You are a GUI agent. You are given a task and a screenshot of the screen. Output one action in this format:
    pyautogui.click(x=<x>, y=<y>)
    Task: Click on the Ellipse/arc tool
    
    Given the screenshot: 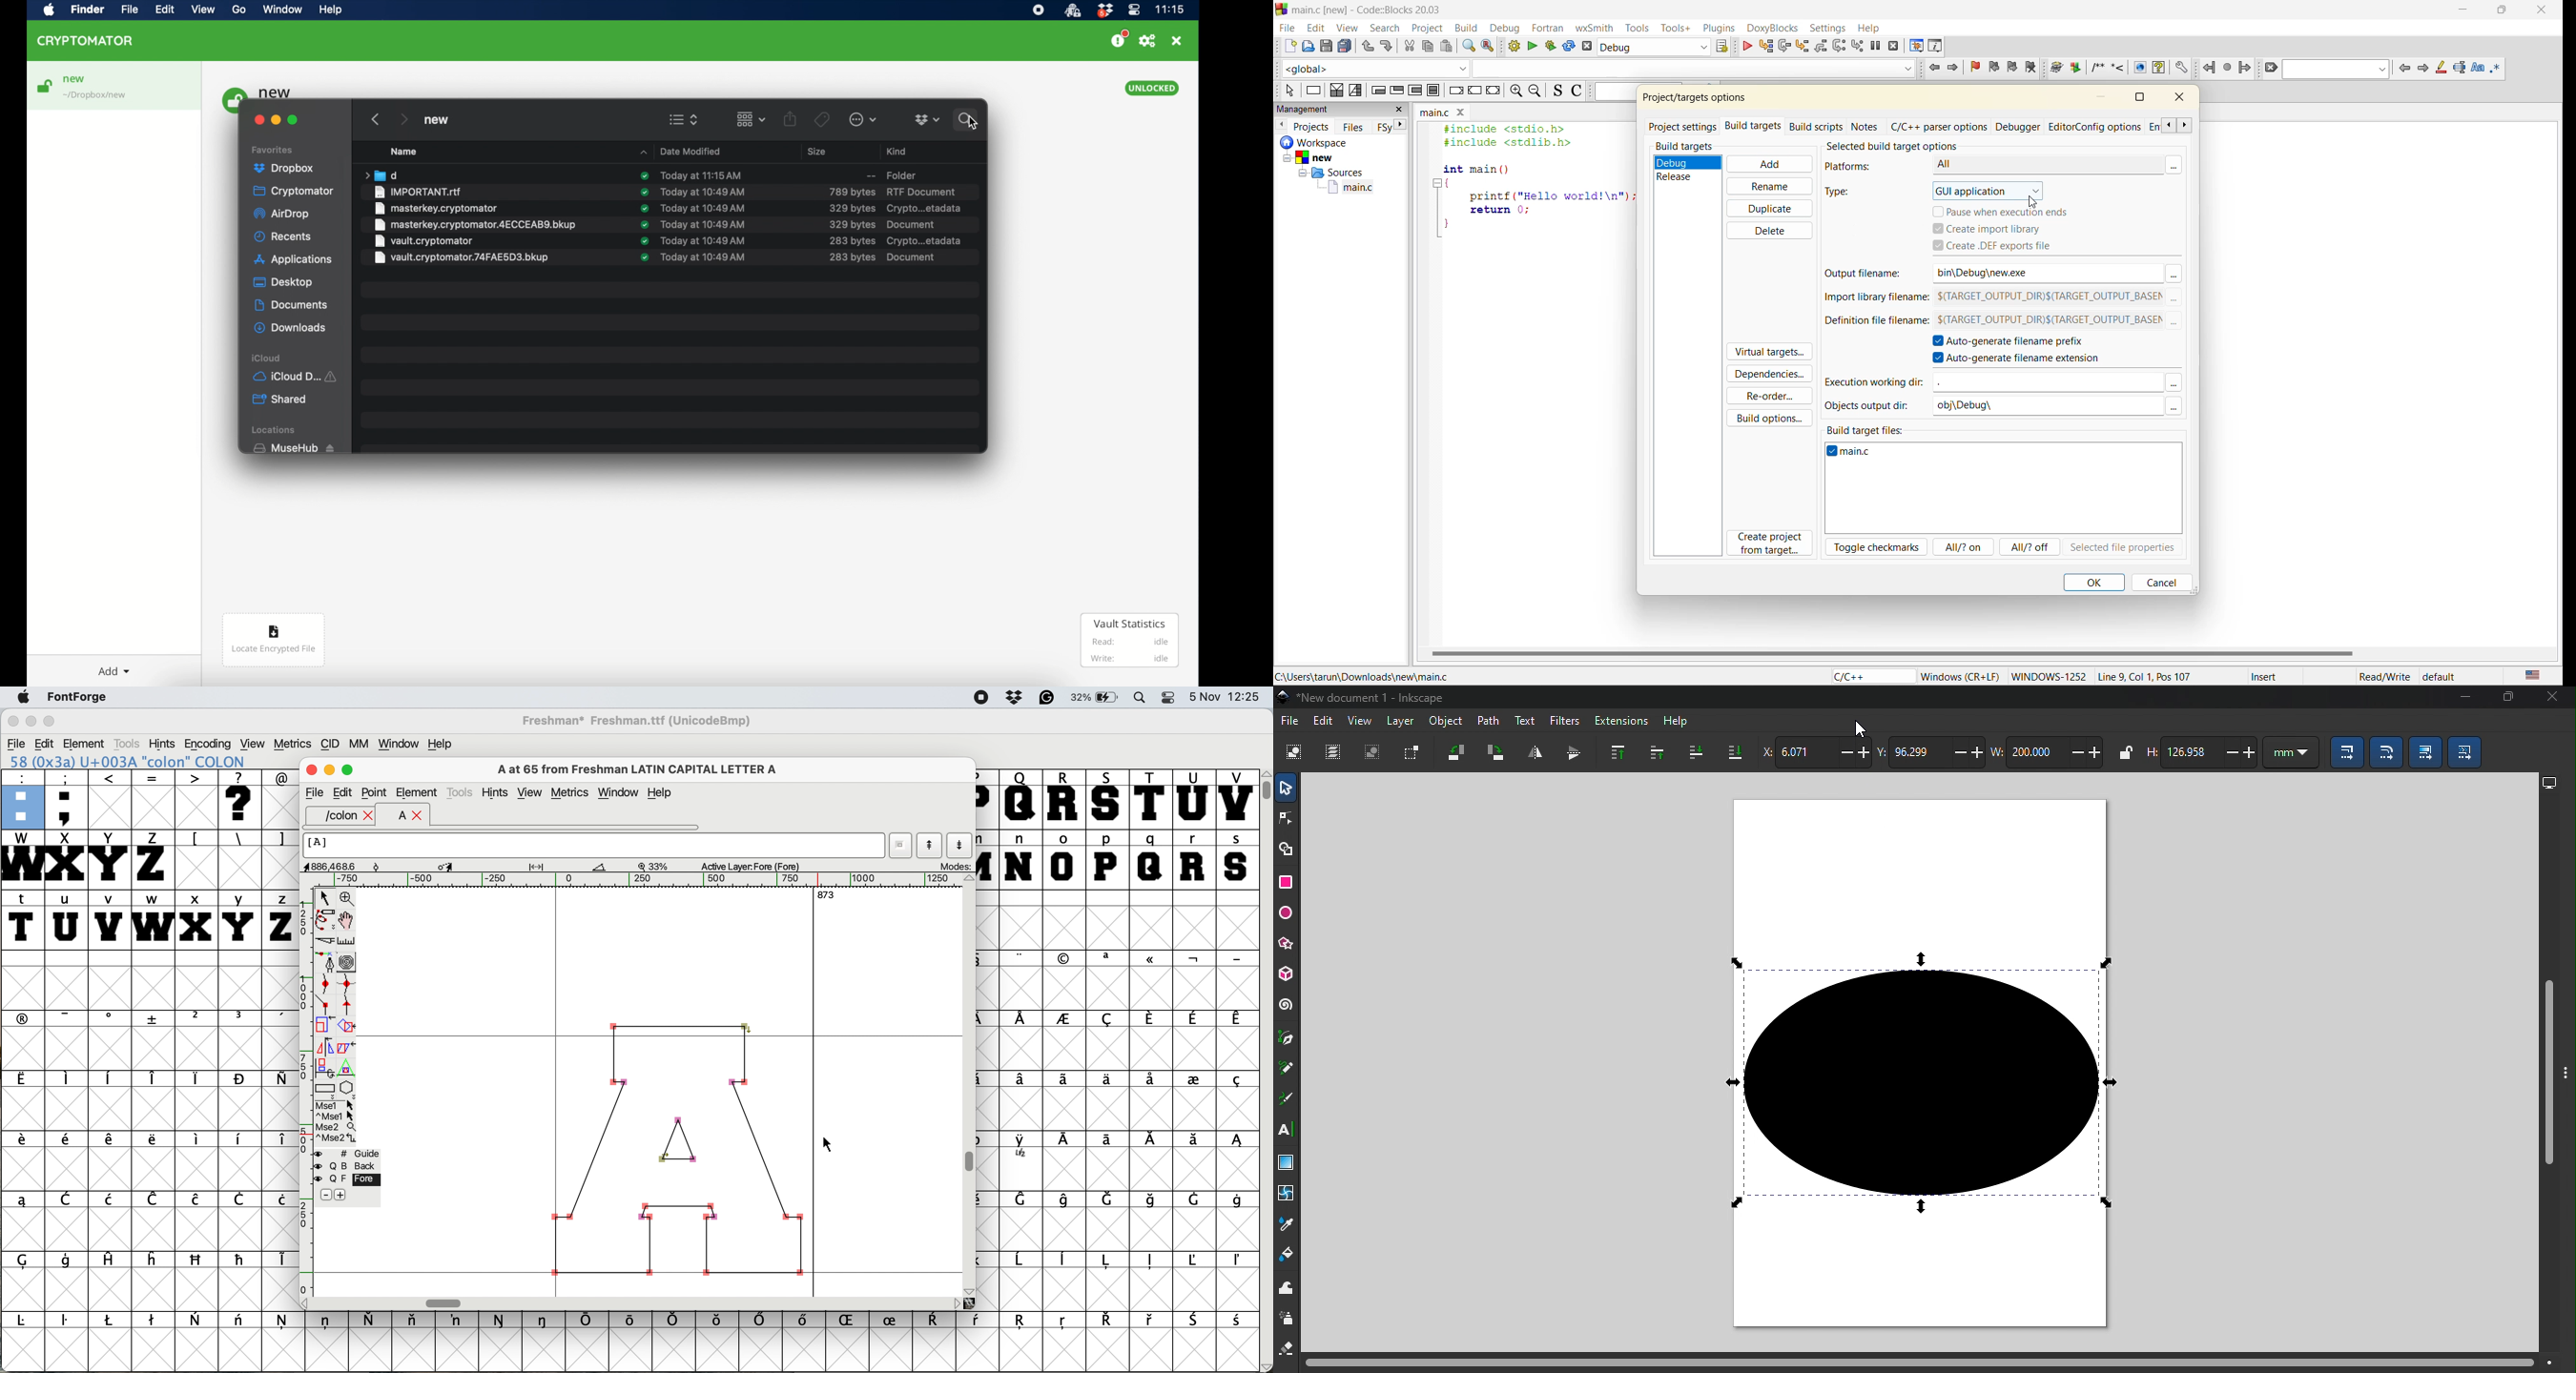 What is the action you would take?
    pyautogui.click(x=1288, y=912)
    